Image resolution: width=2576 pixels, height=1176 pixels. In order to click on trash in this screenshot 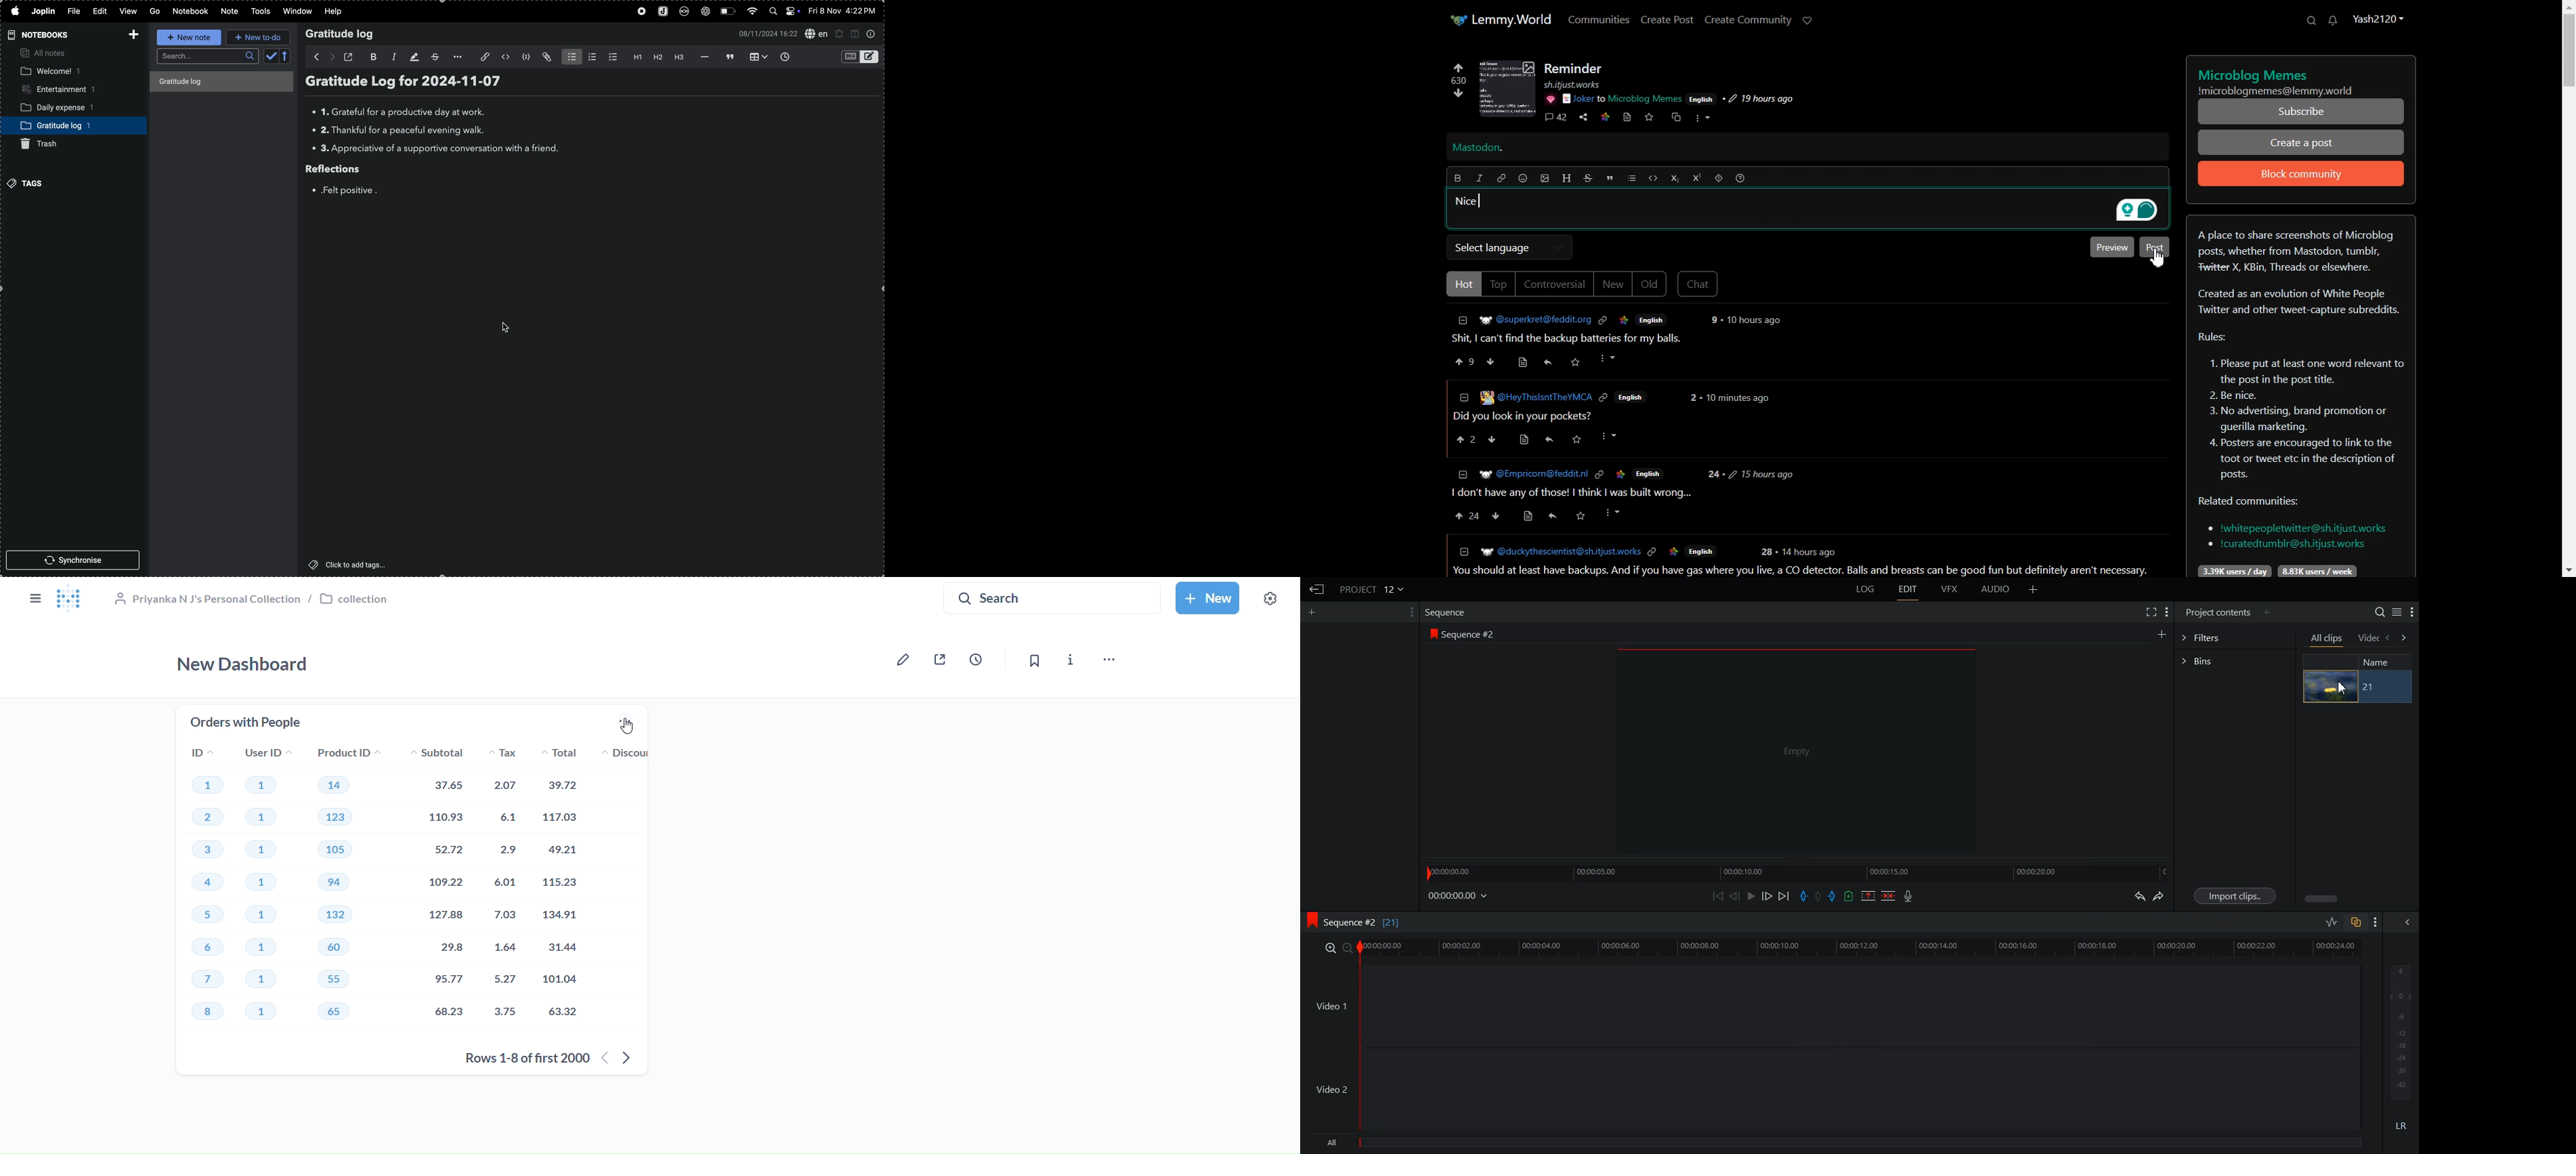, I will do `click(39, 143)`.